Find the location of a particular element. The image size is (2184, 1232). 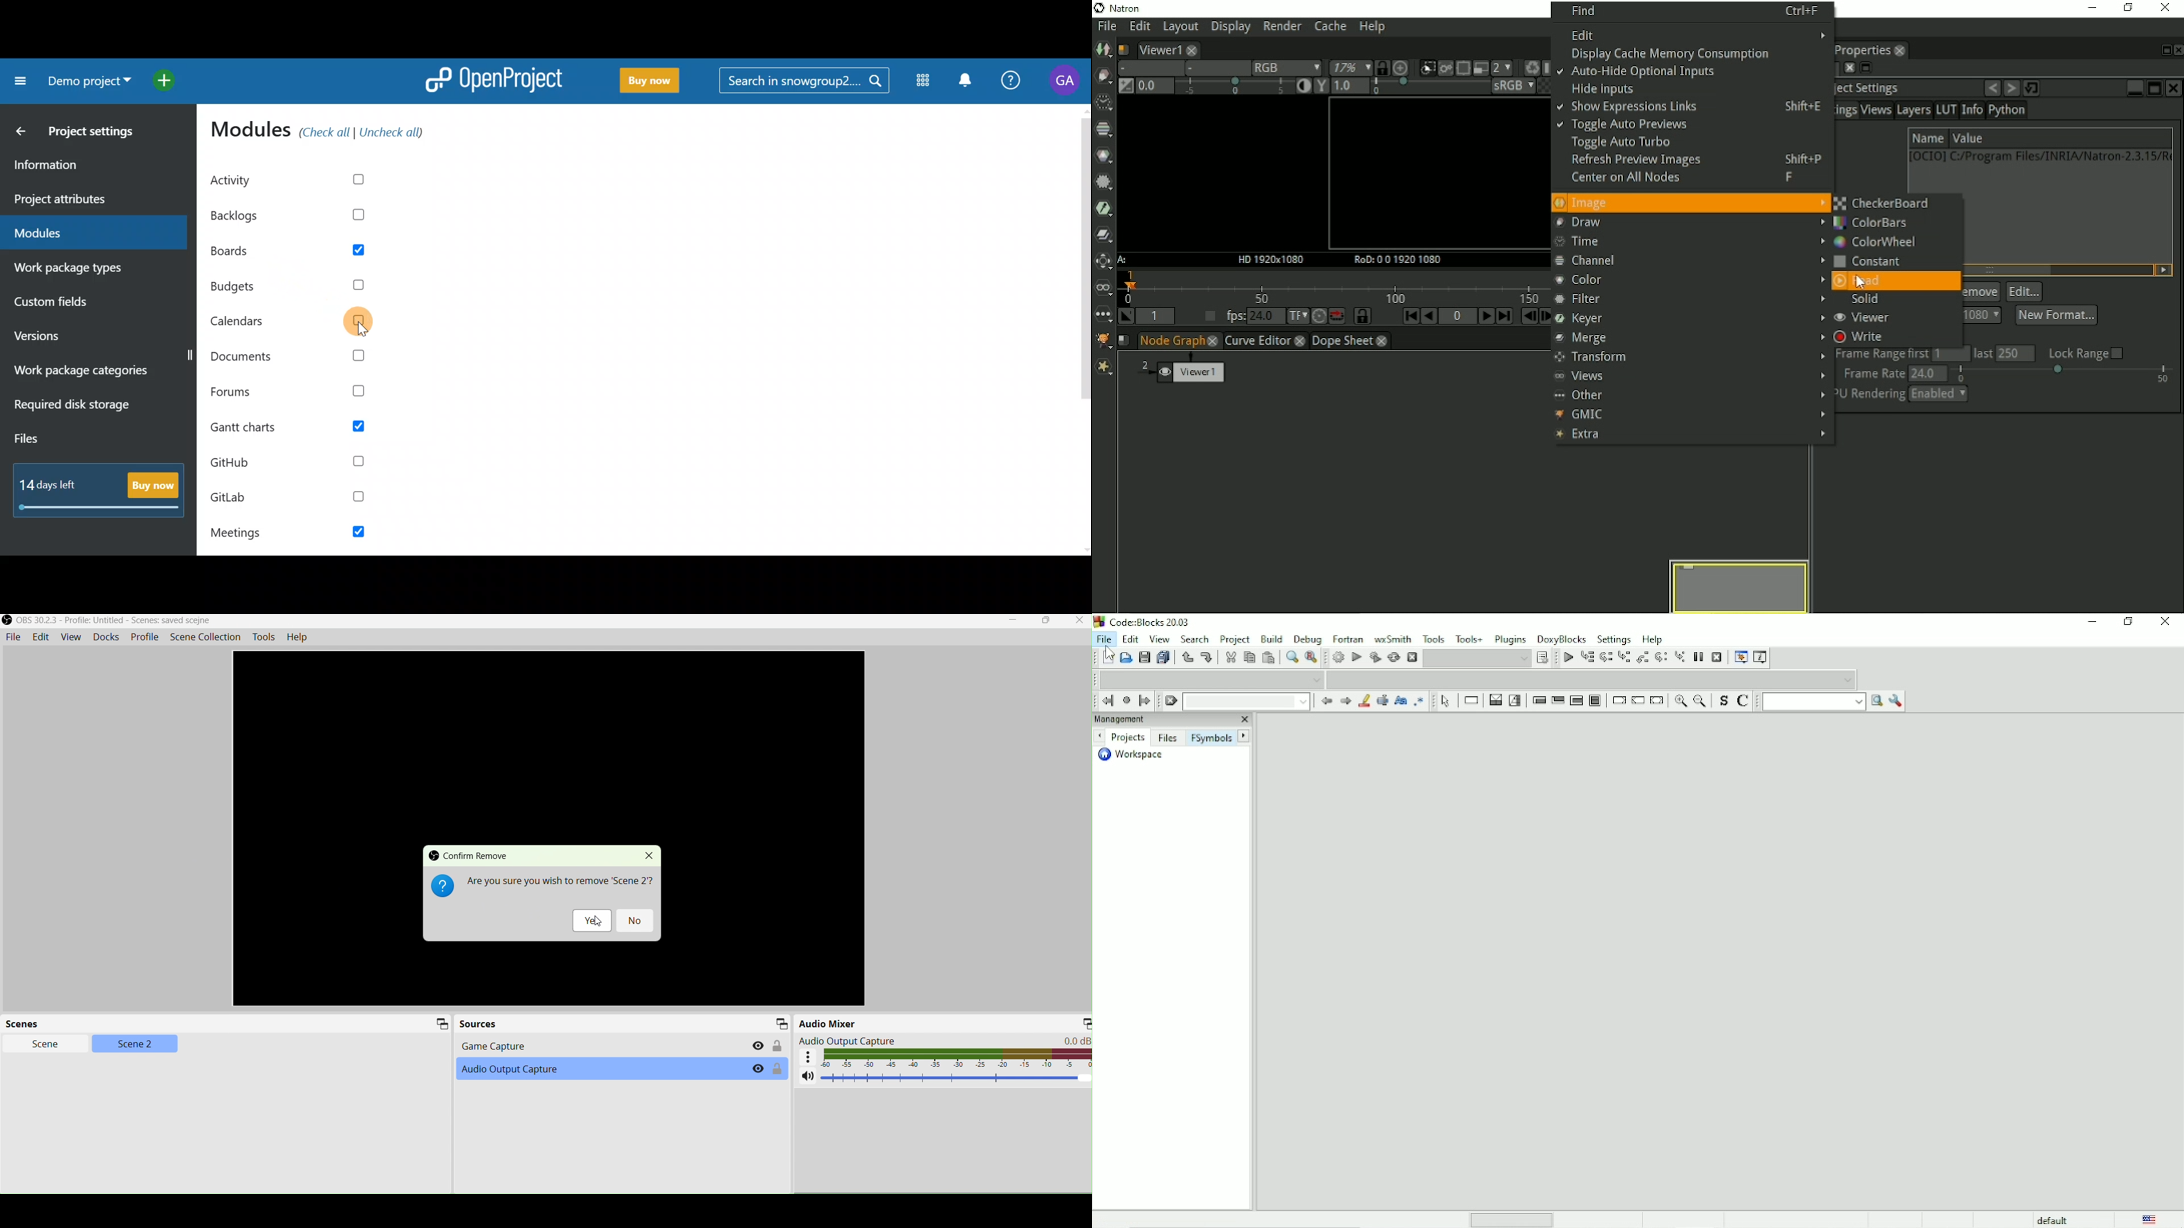

Lock is located at coordinates (778, 1047).